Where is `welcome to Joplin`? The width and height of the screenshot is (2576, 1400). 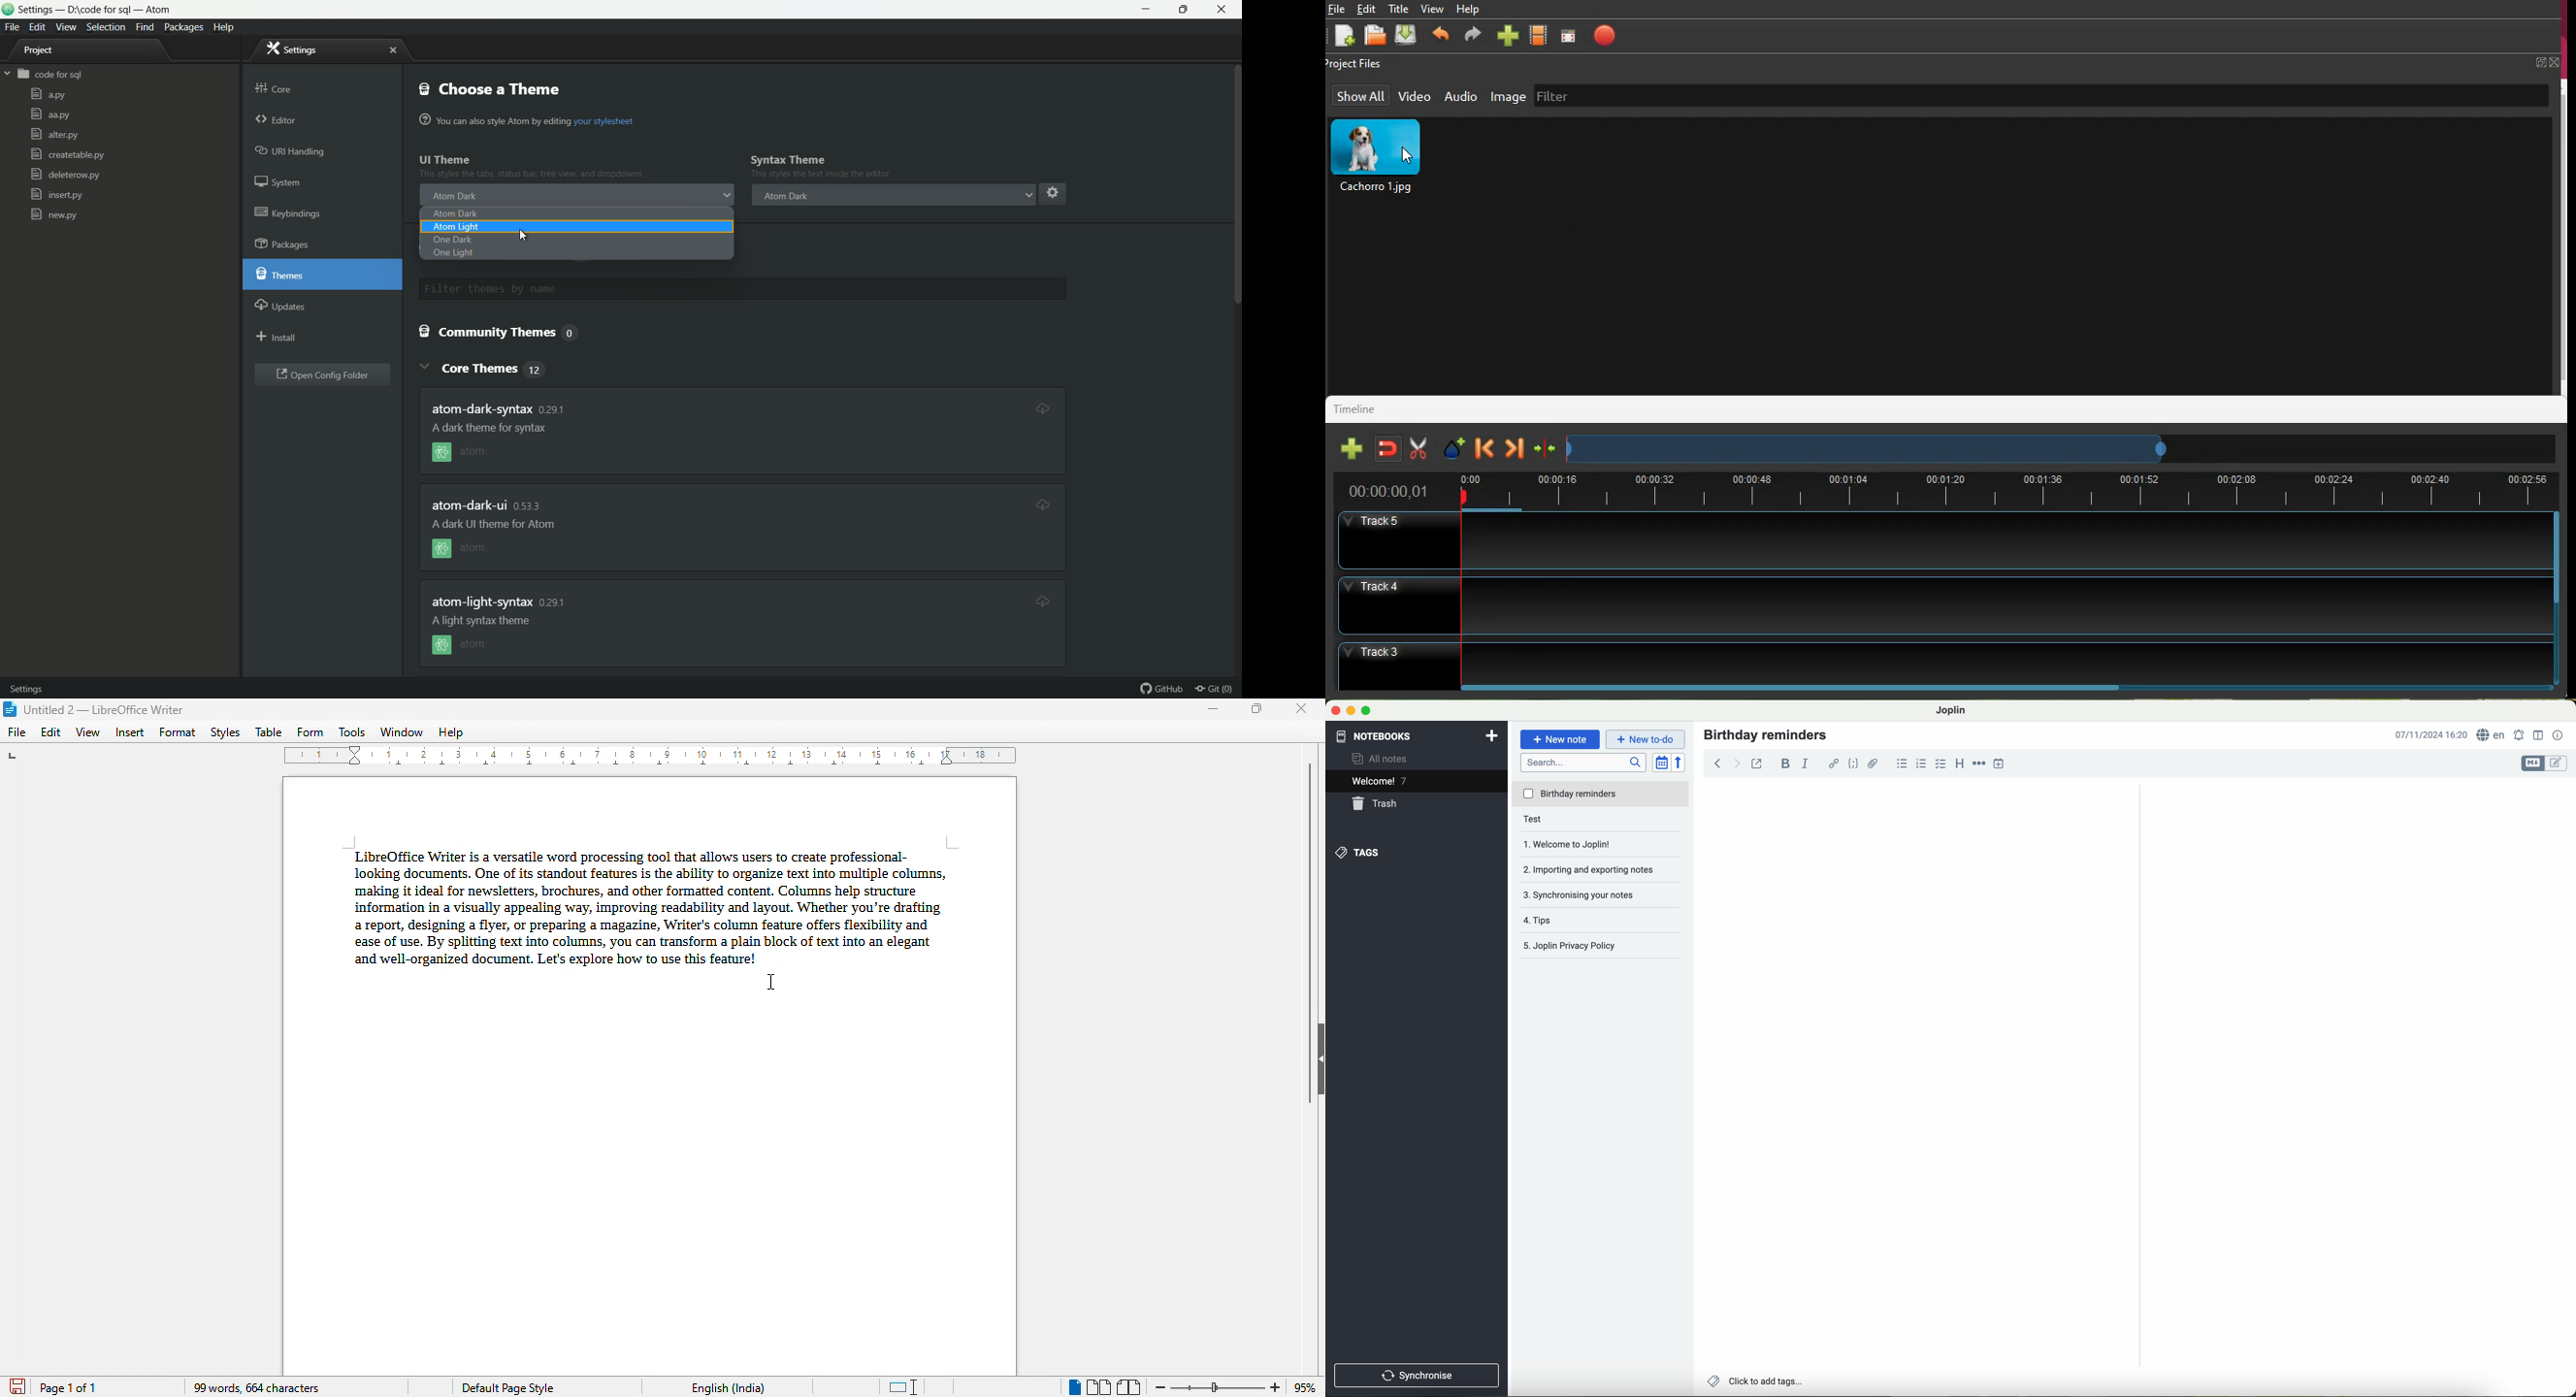 welcome to Joplin is located at coordinates (1580, 844).